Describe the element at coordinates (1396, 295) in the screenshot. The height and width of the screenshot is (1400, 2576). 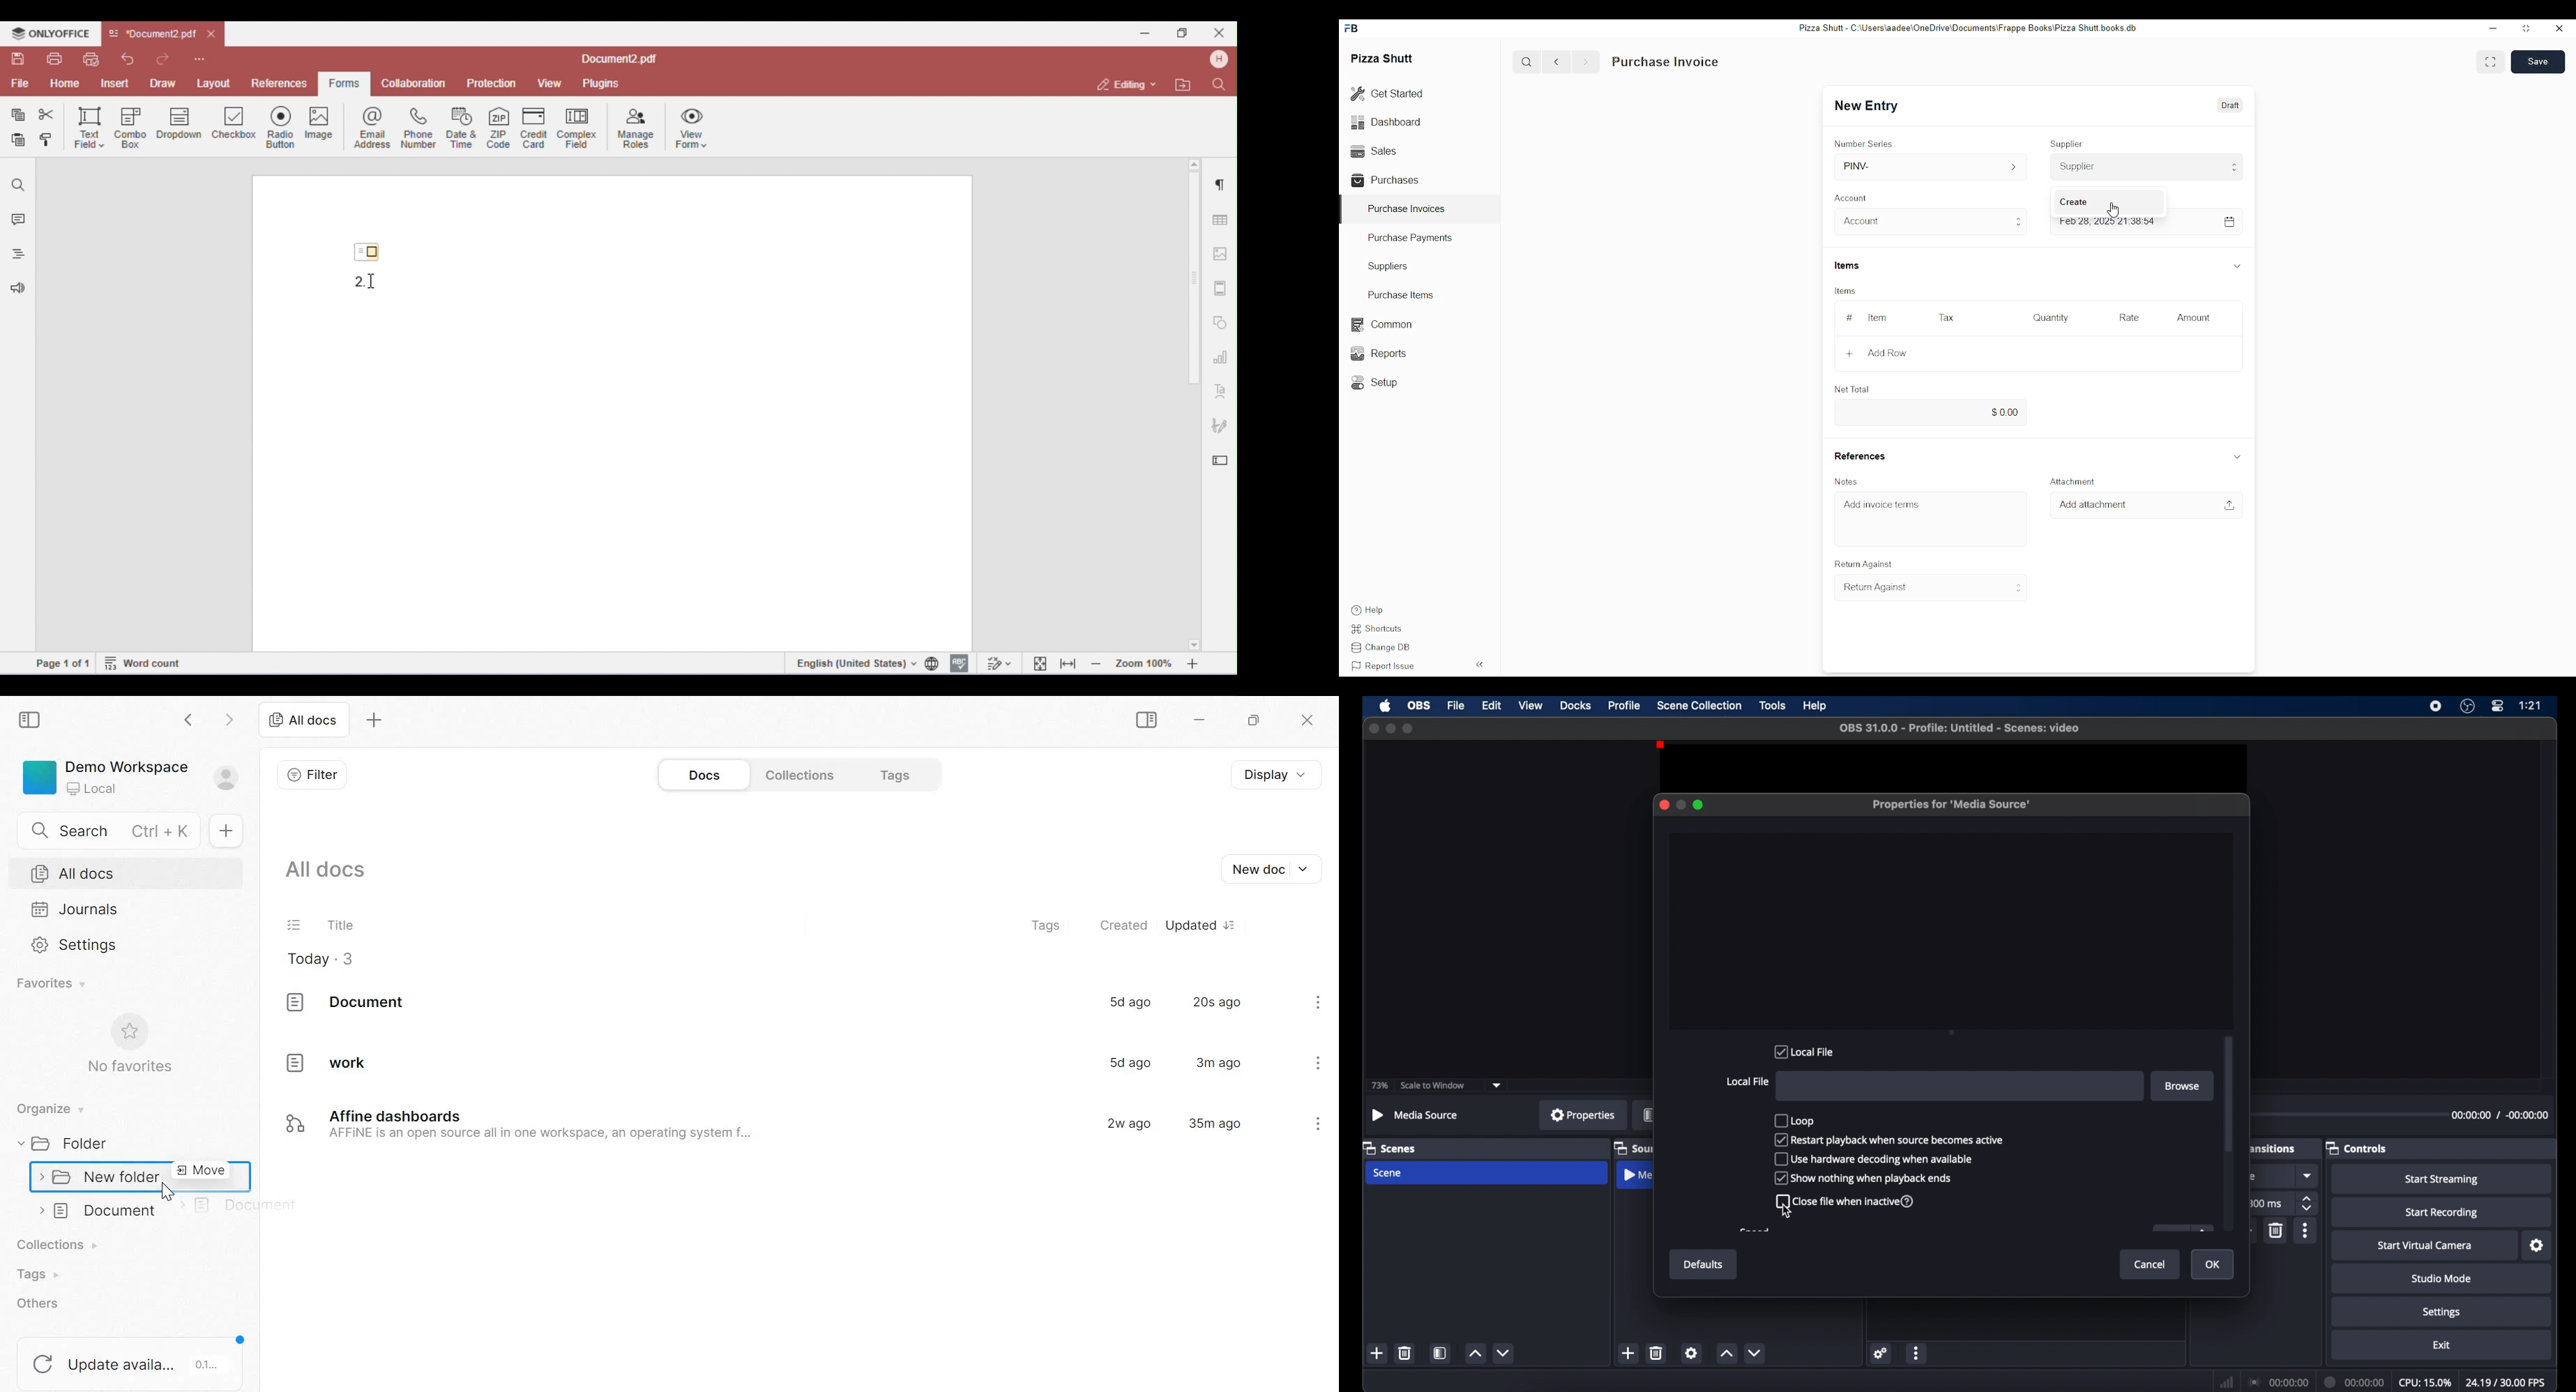
I see `Purchase Items` at that location.